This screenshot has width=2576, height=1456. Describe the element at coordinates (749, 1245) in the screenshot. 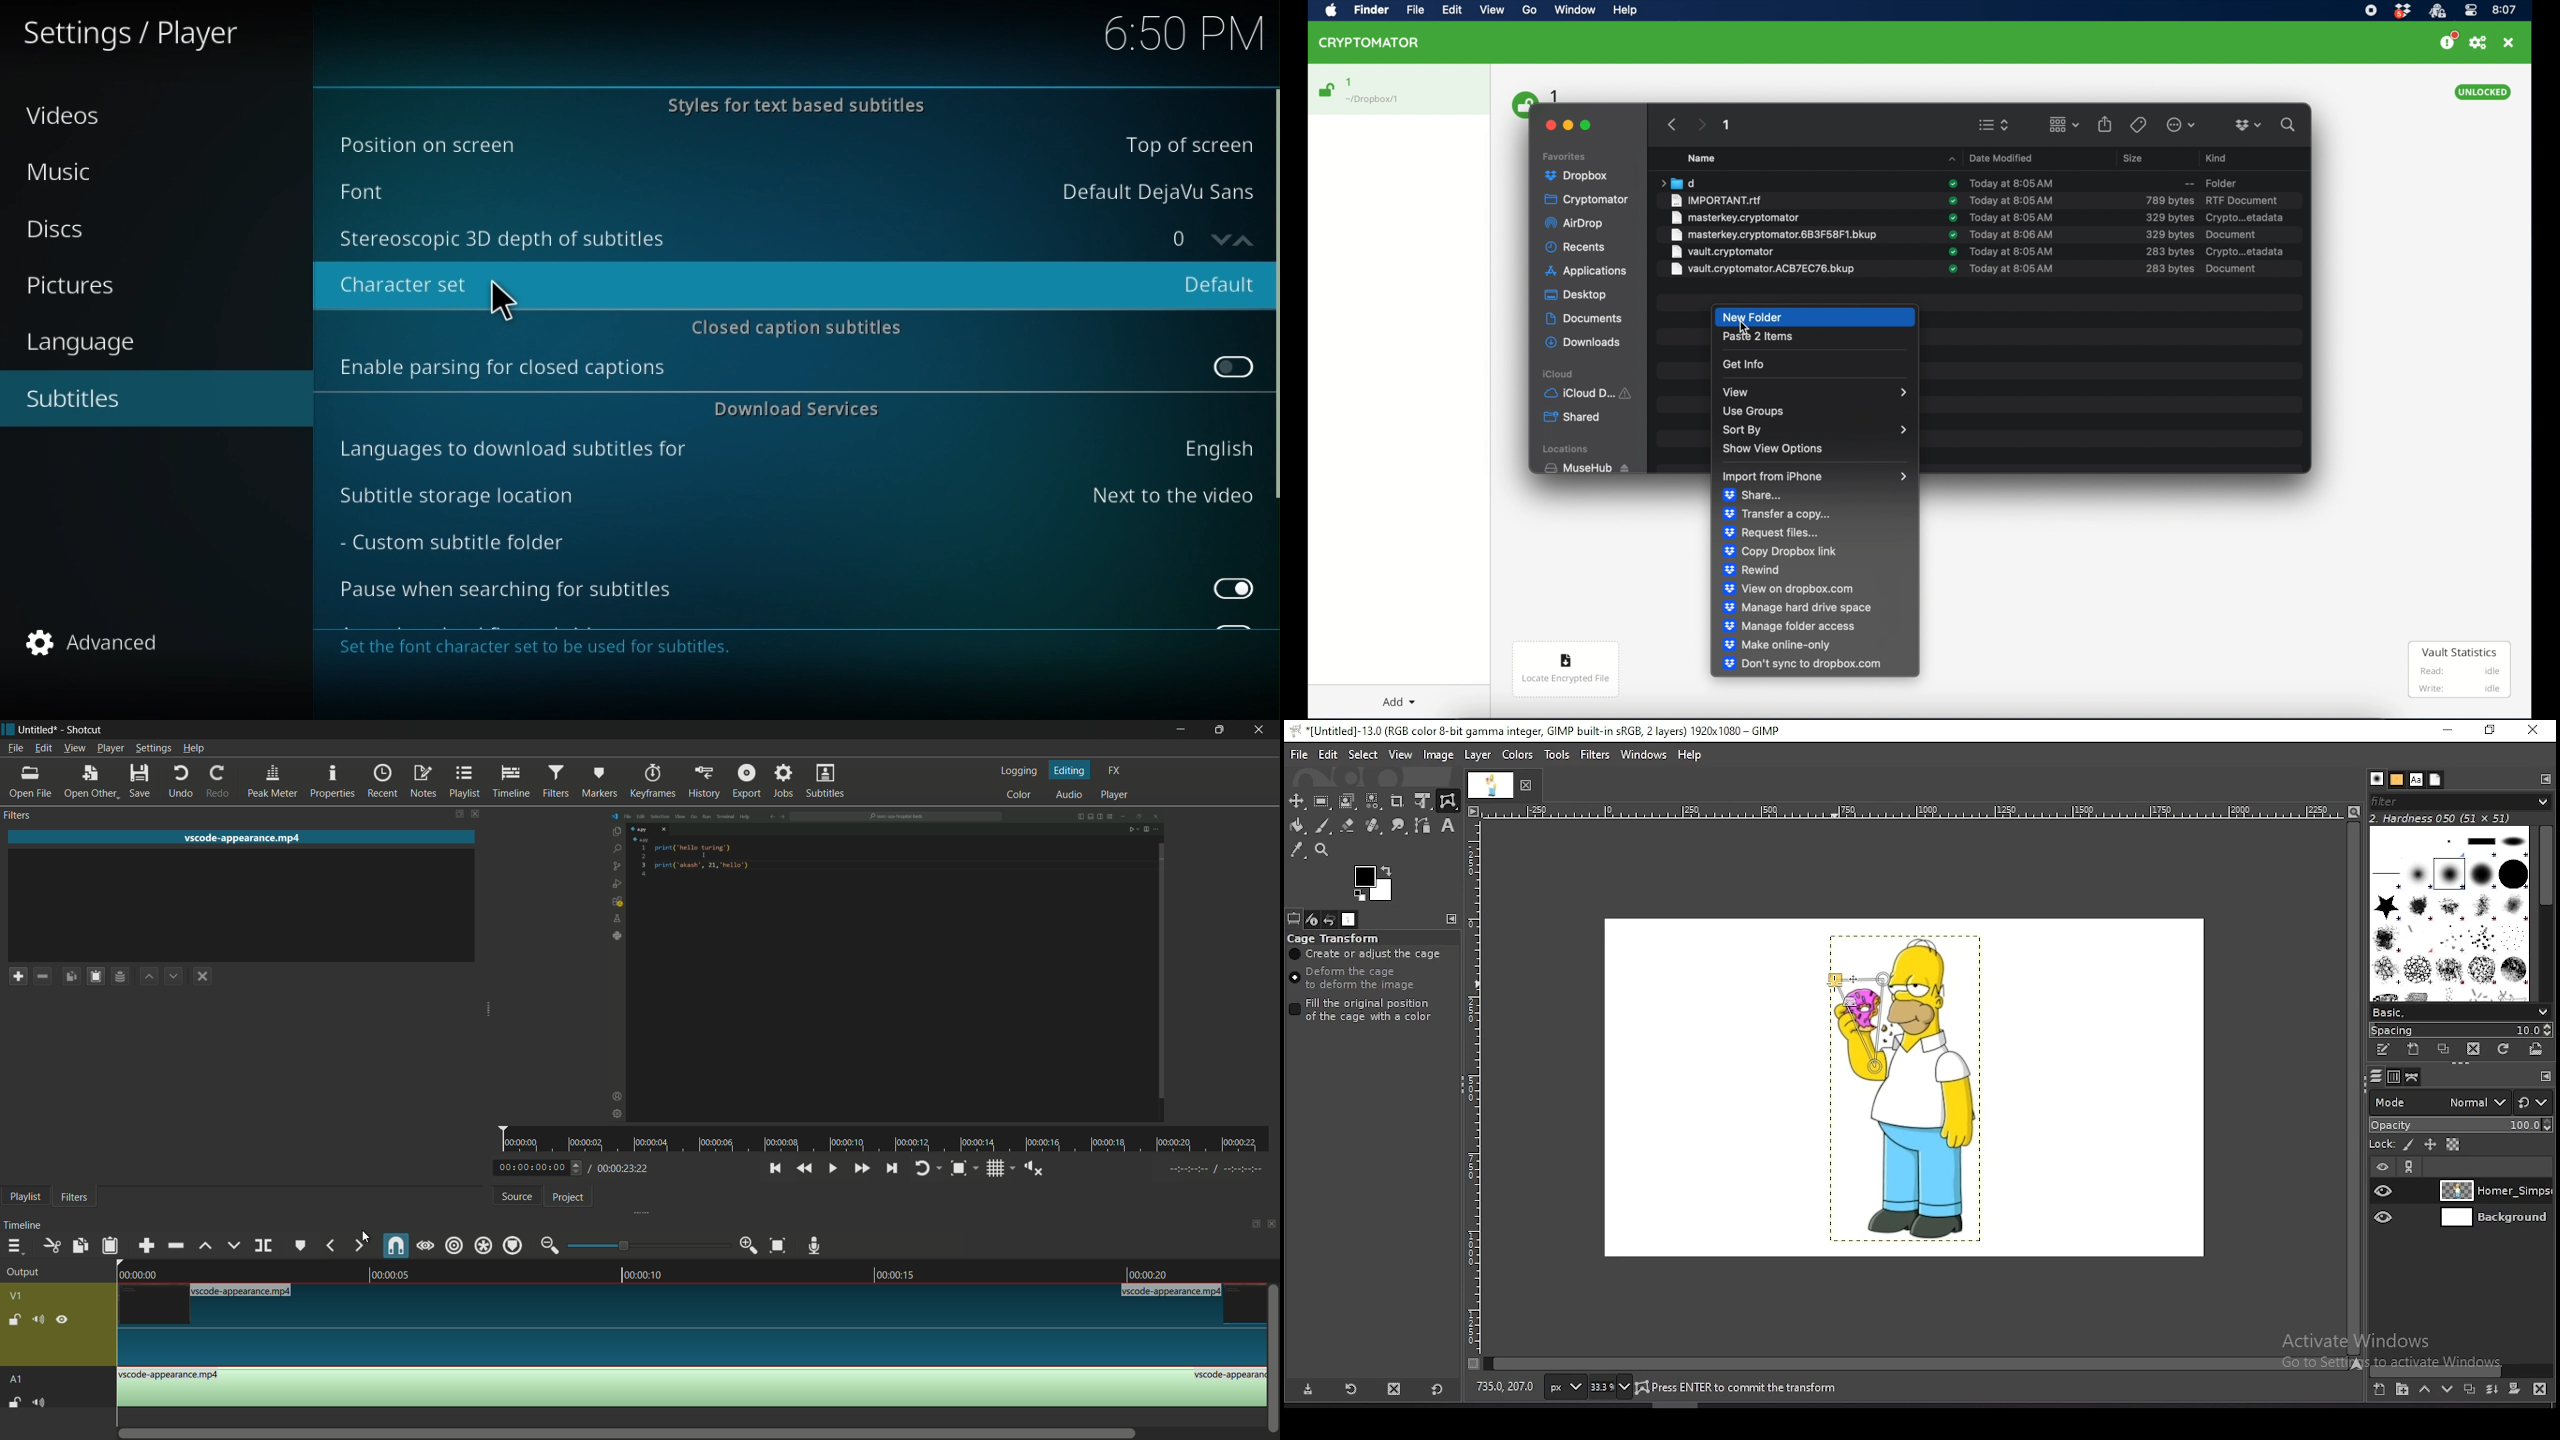

I see `zoom in` at that location.